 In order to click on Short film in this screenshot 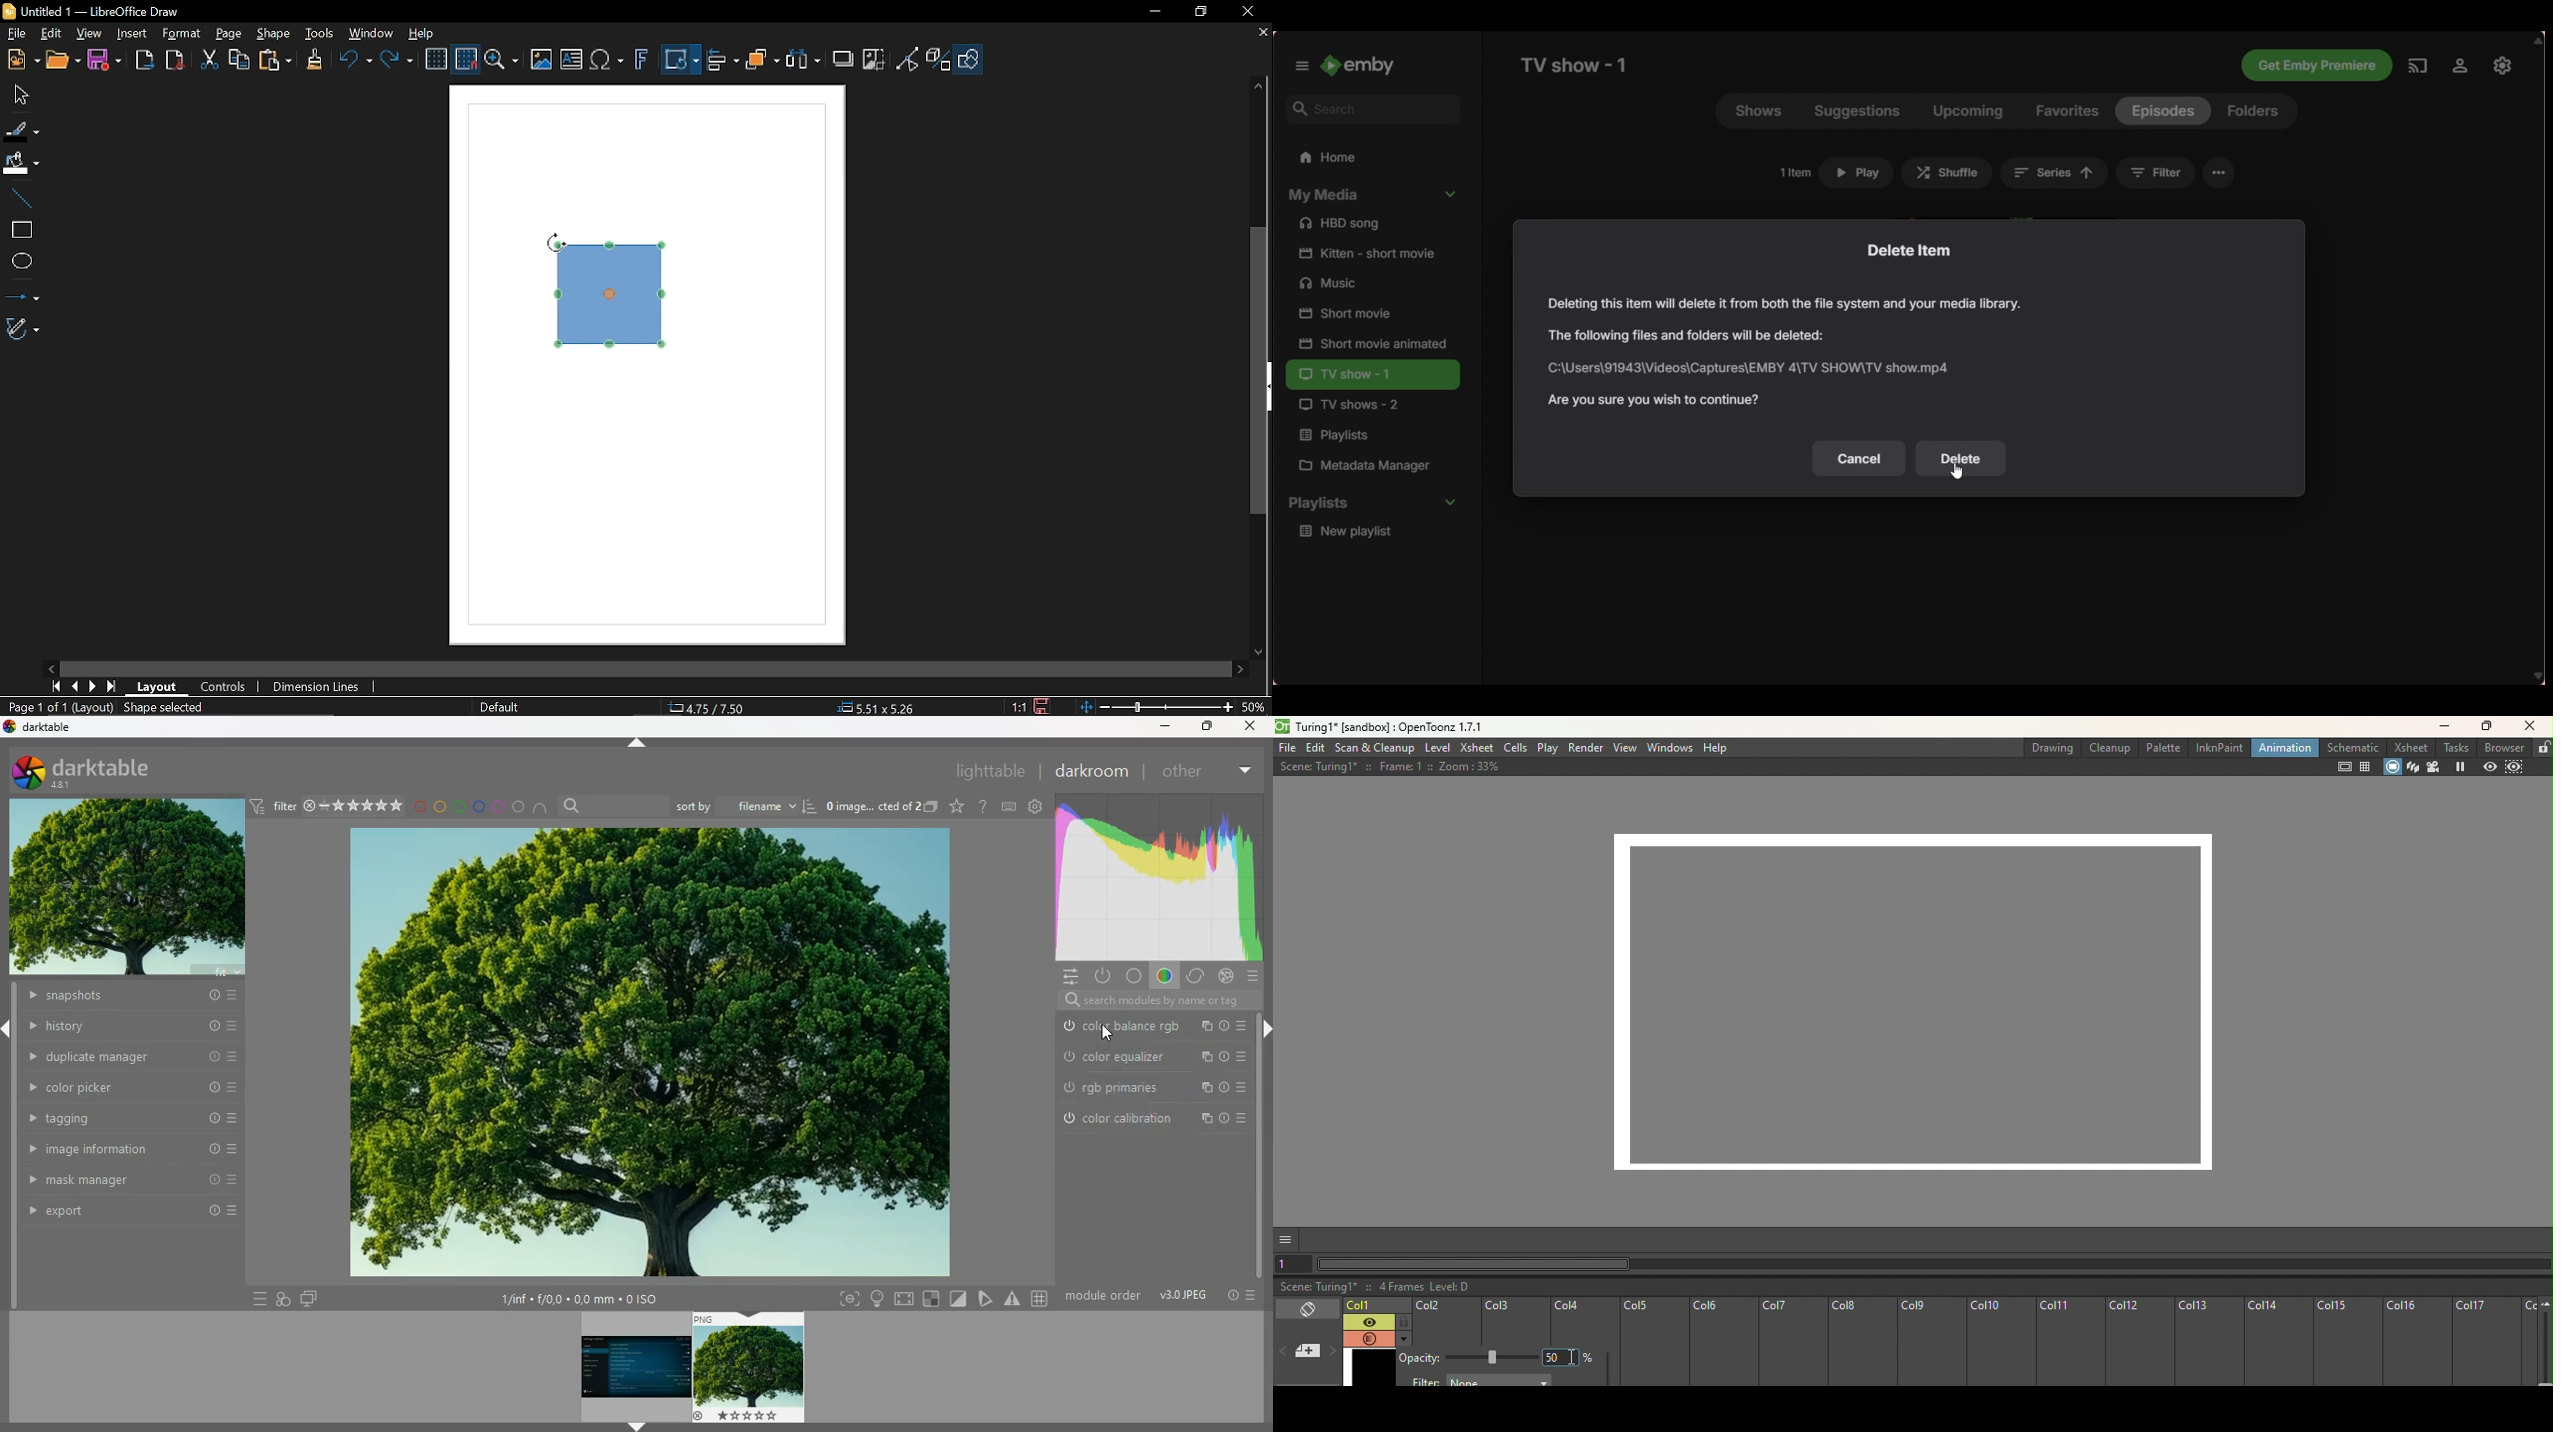, I will do `click(1372, 343)`.